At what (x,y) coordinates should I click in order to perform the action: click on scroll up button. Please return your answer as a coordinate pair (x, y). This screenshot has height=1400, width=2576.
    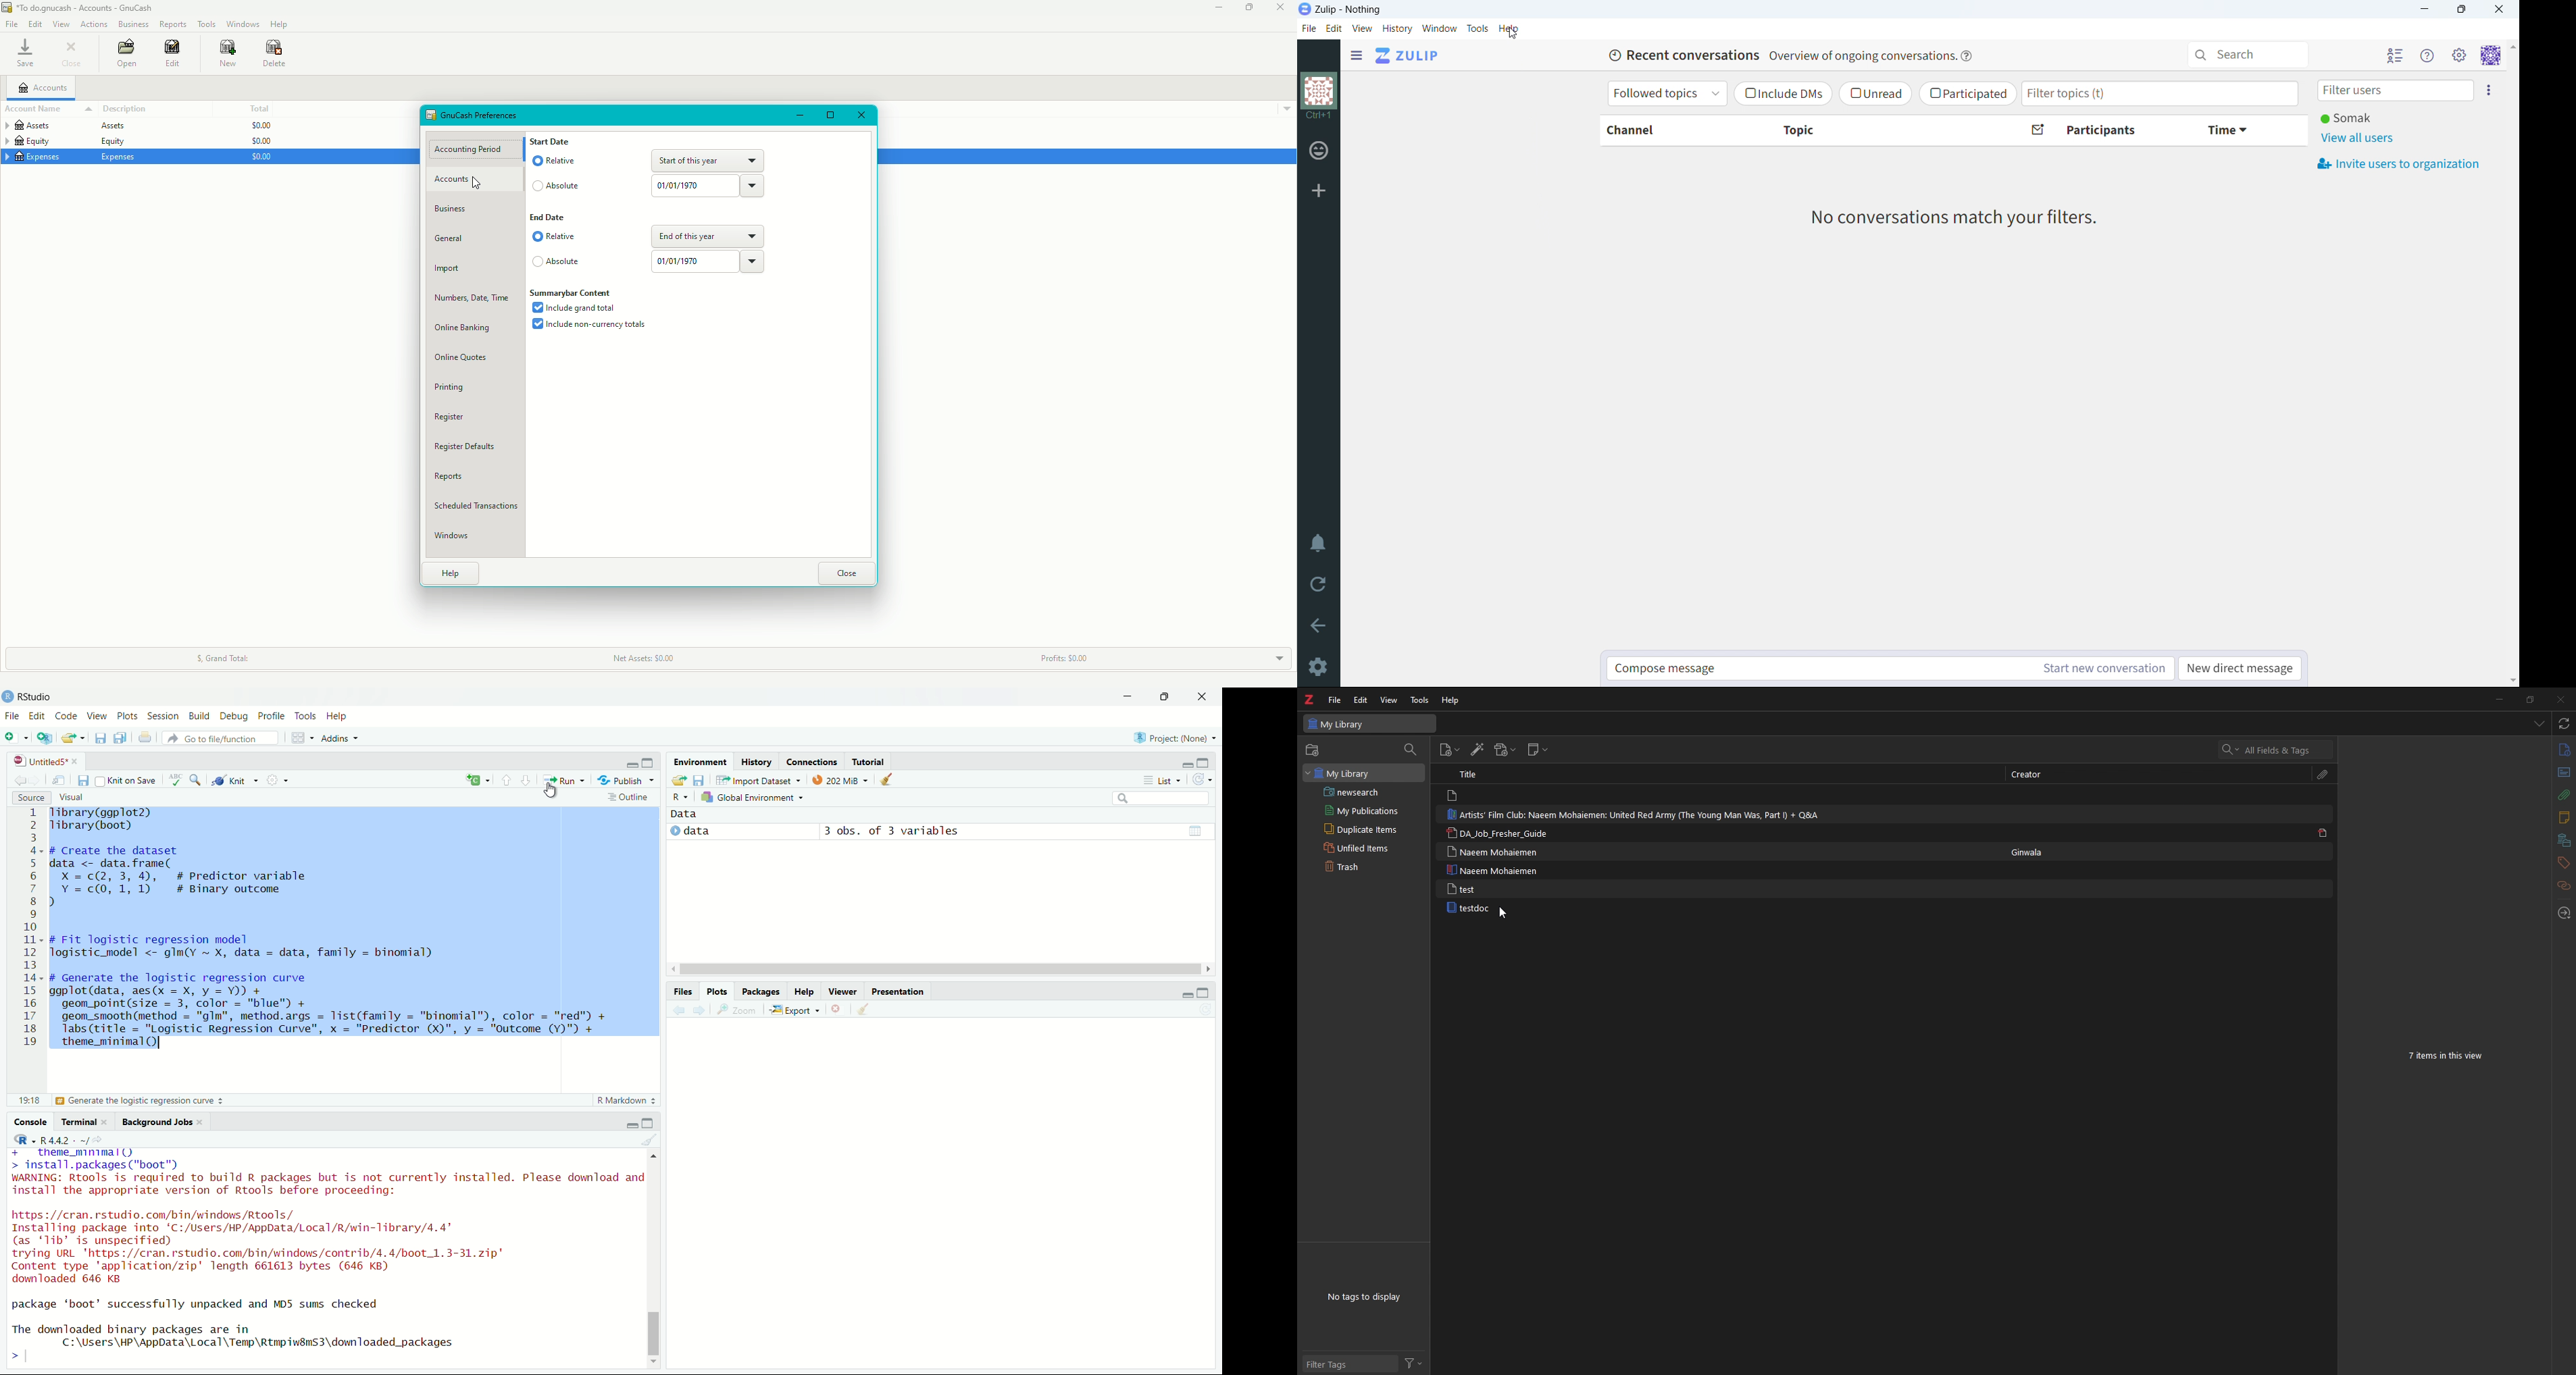
    Looking at the image, I should click on (2512, 46).